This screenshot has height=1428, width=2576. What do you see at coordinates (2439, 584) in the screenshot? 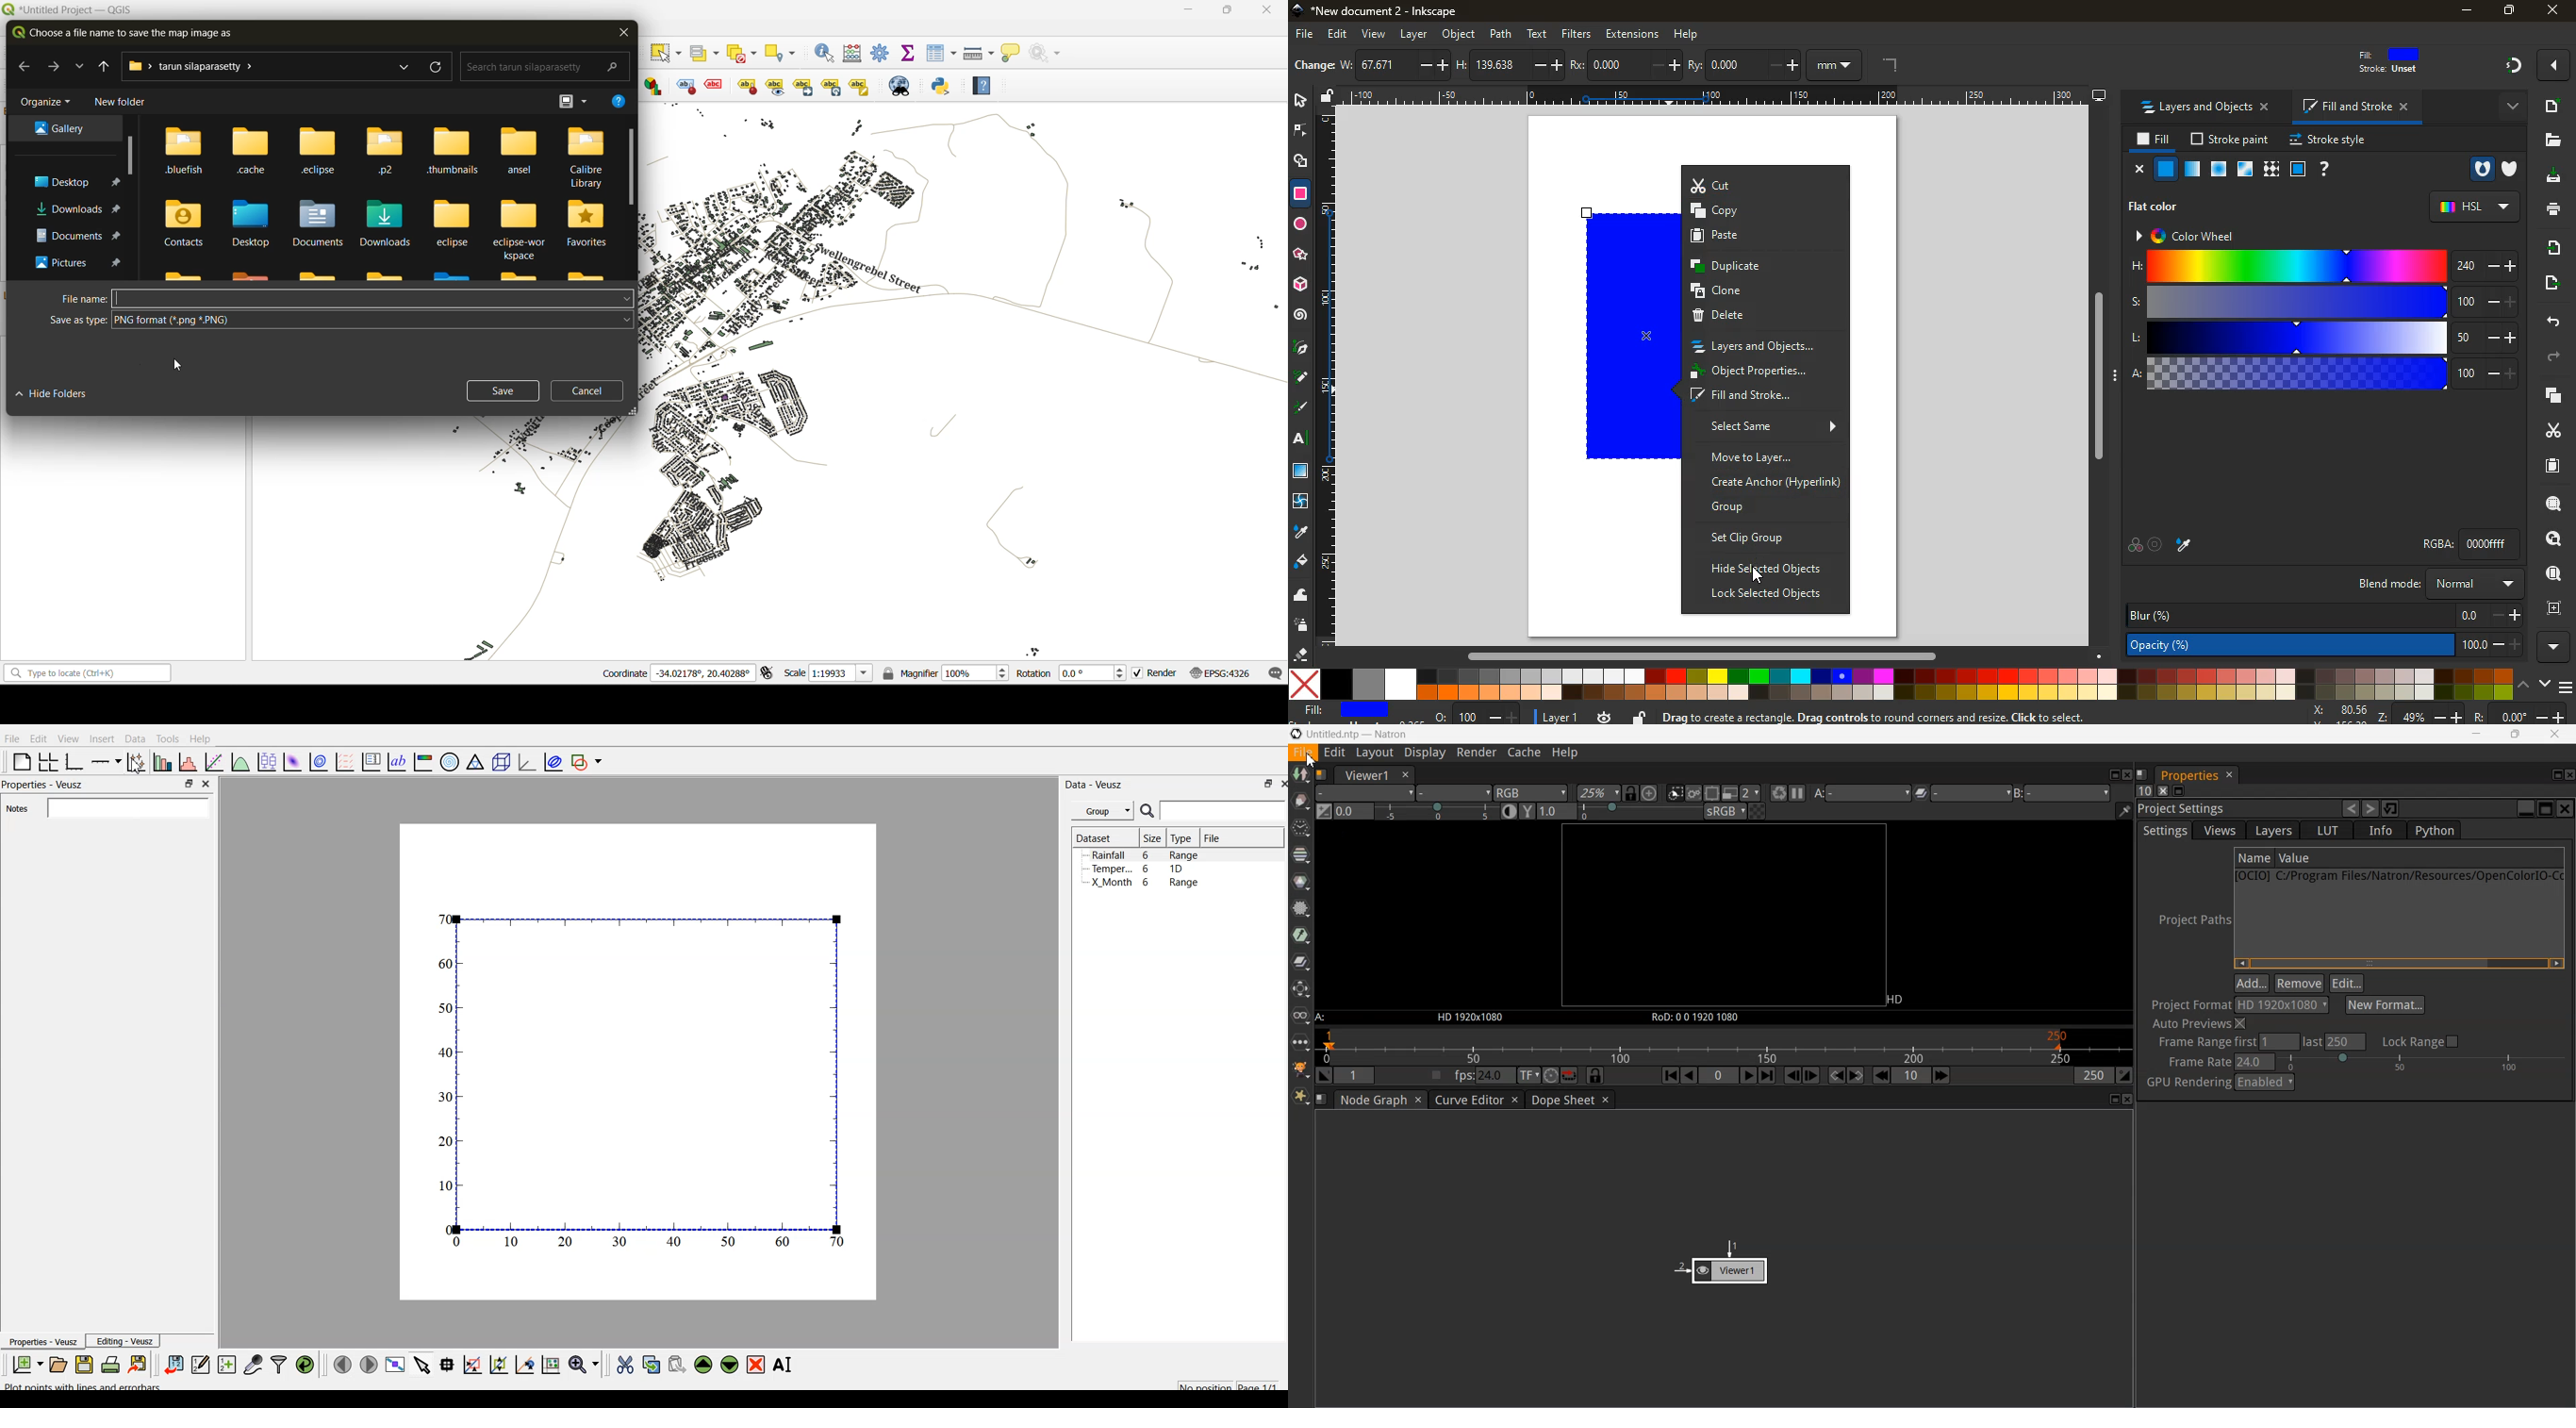
I see `blend mode` at bounding box center [2439, 584].